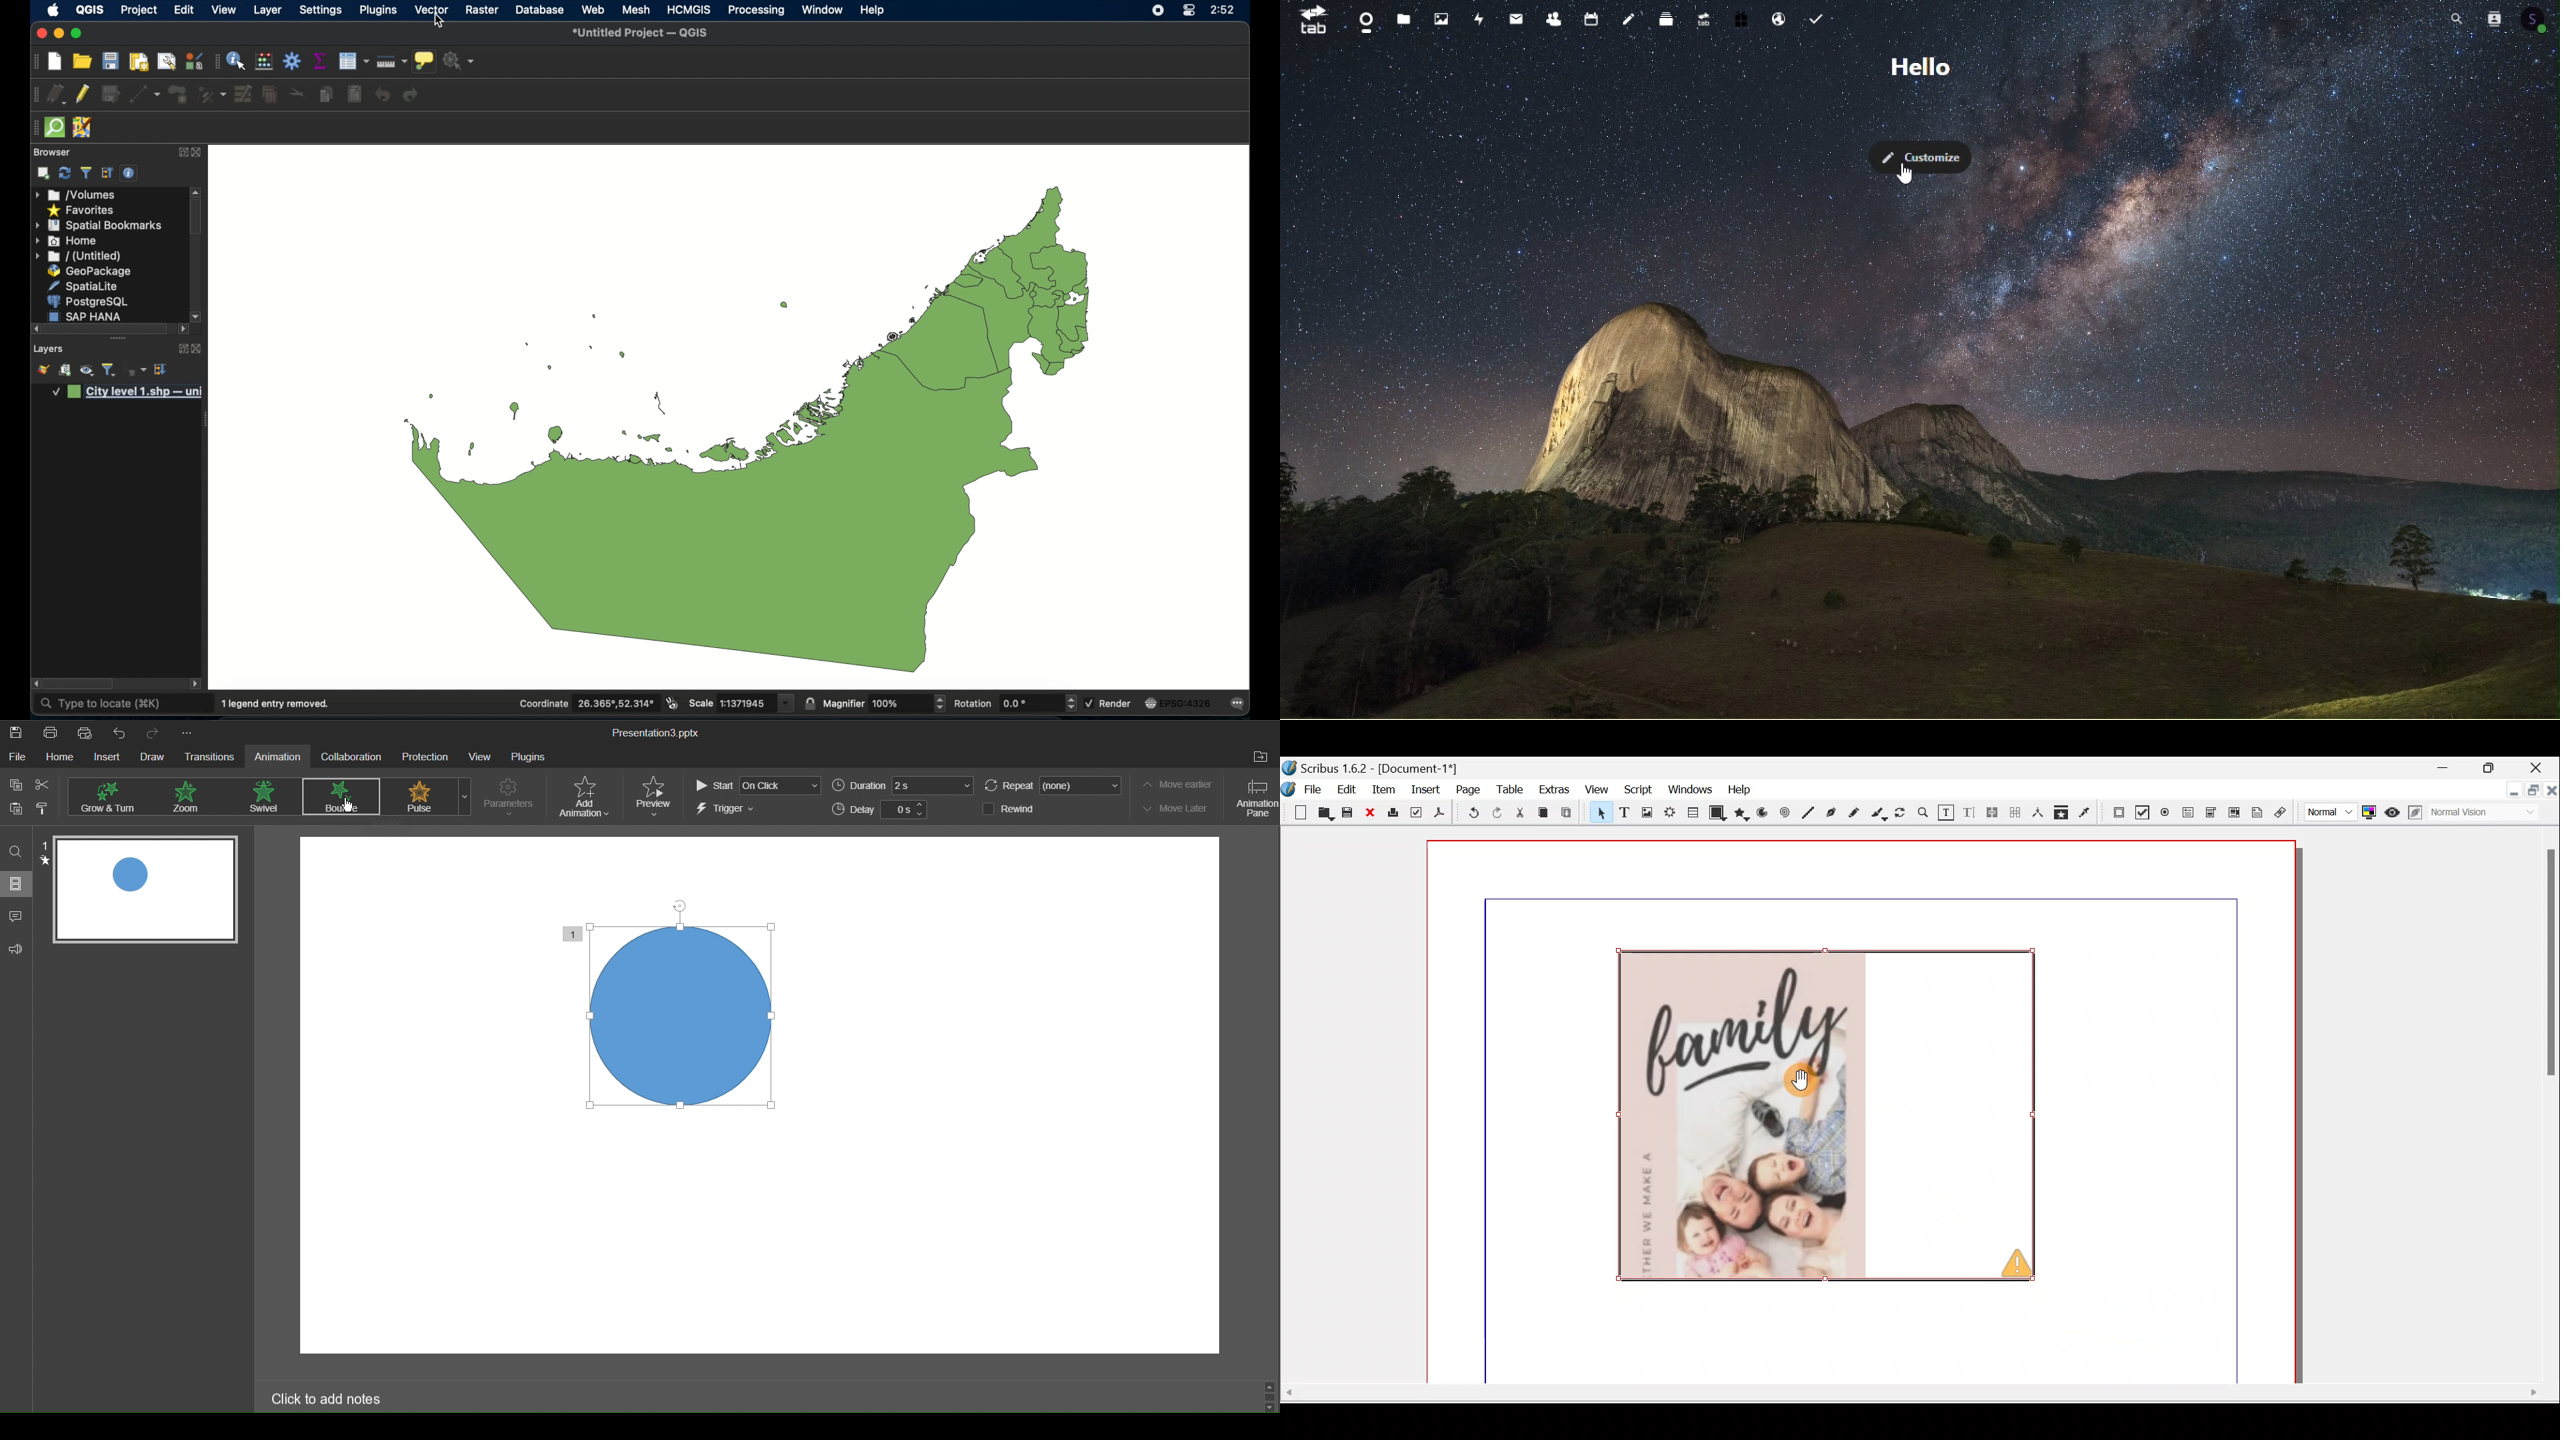  I want to click on Slide 1, so click(147, 892).